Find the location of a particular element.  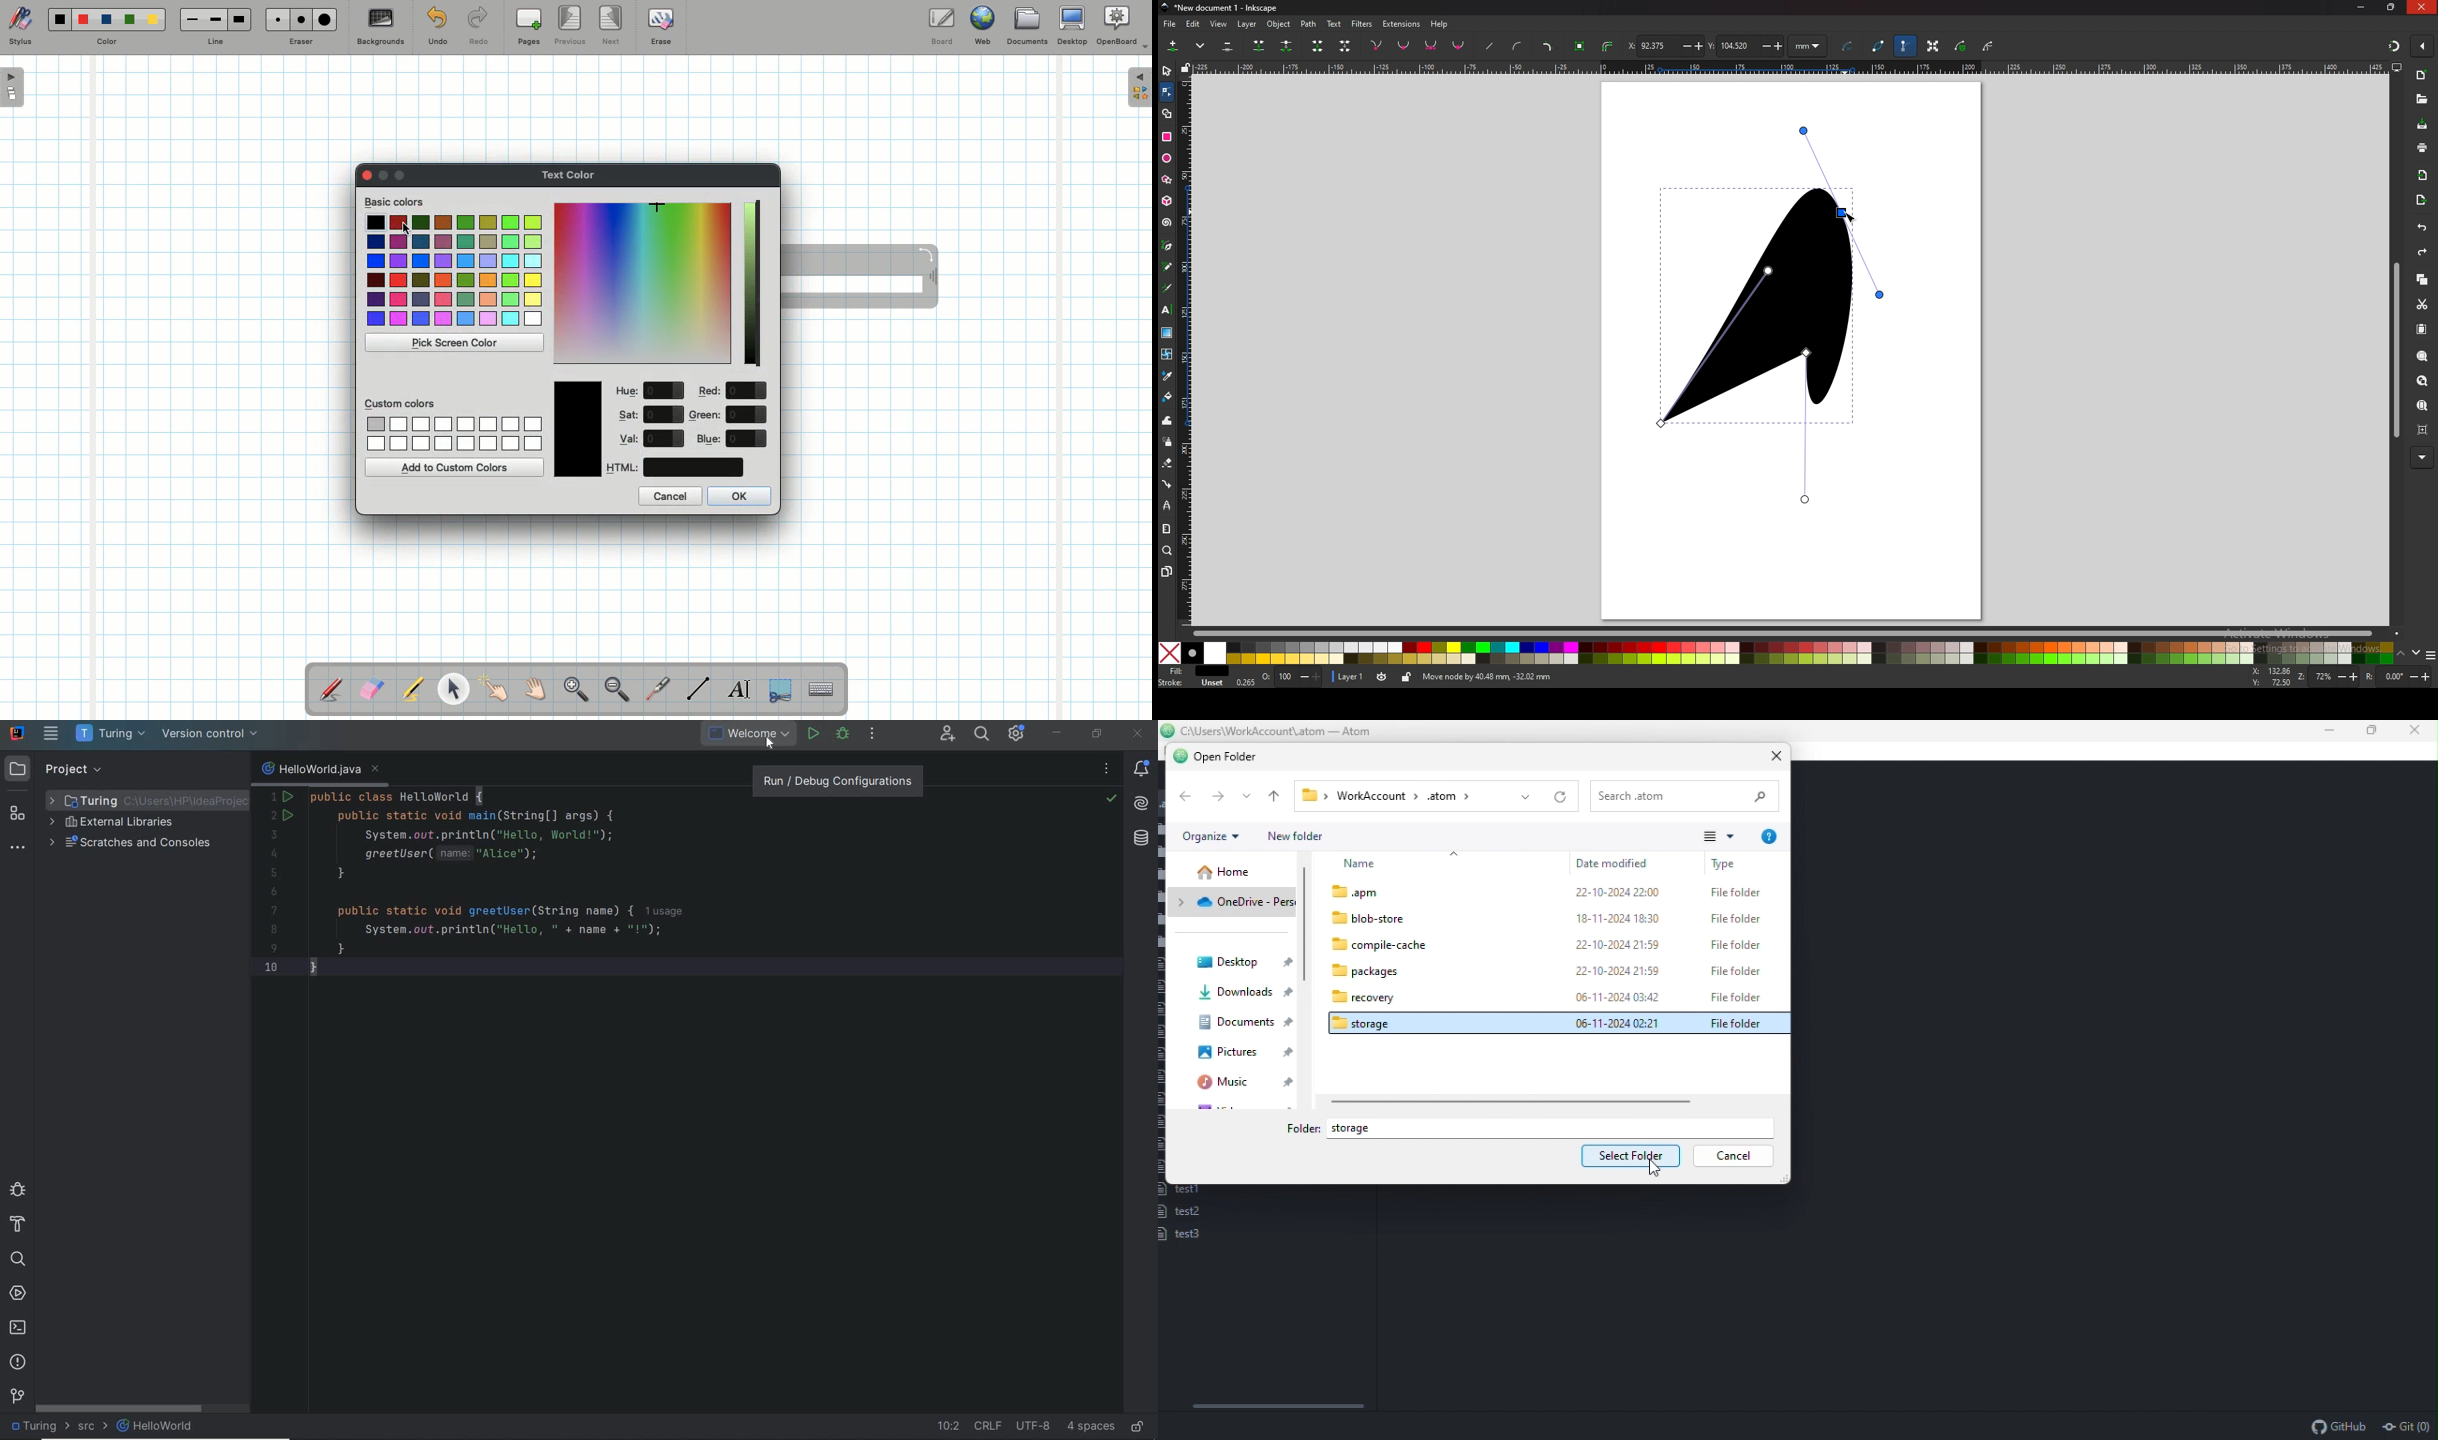

filters is located at coordinates (1362, 24).